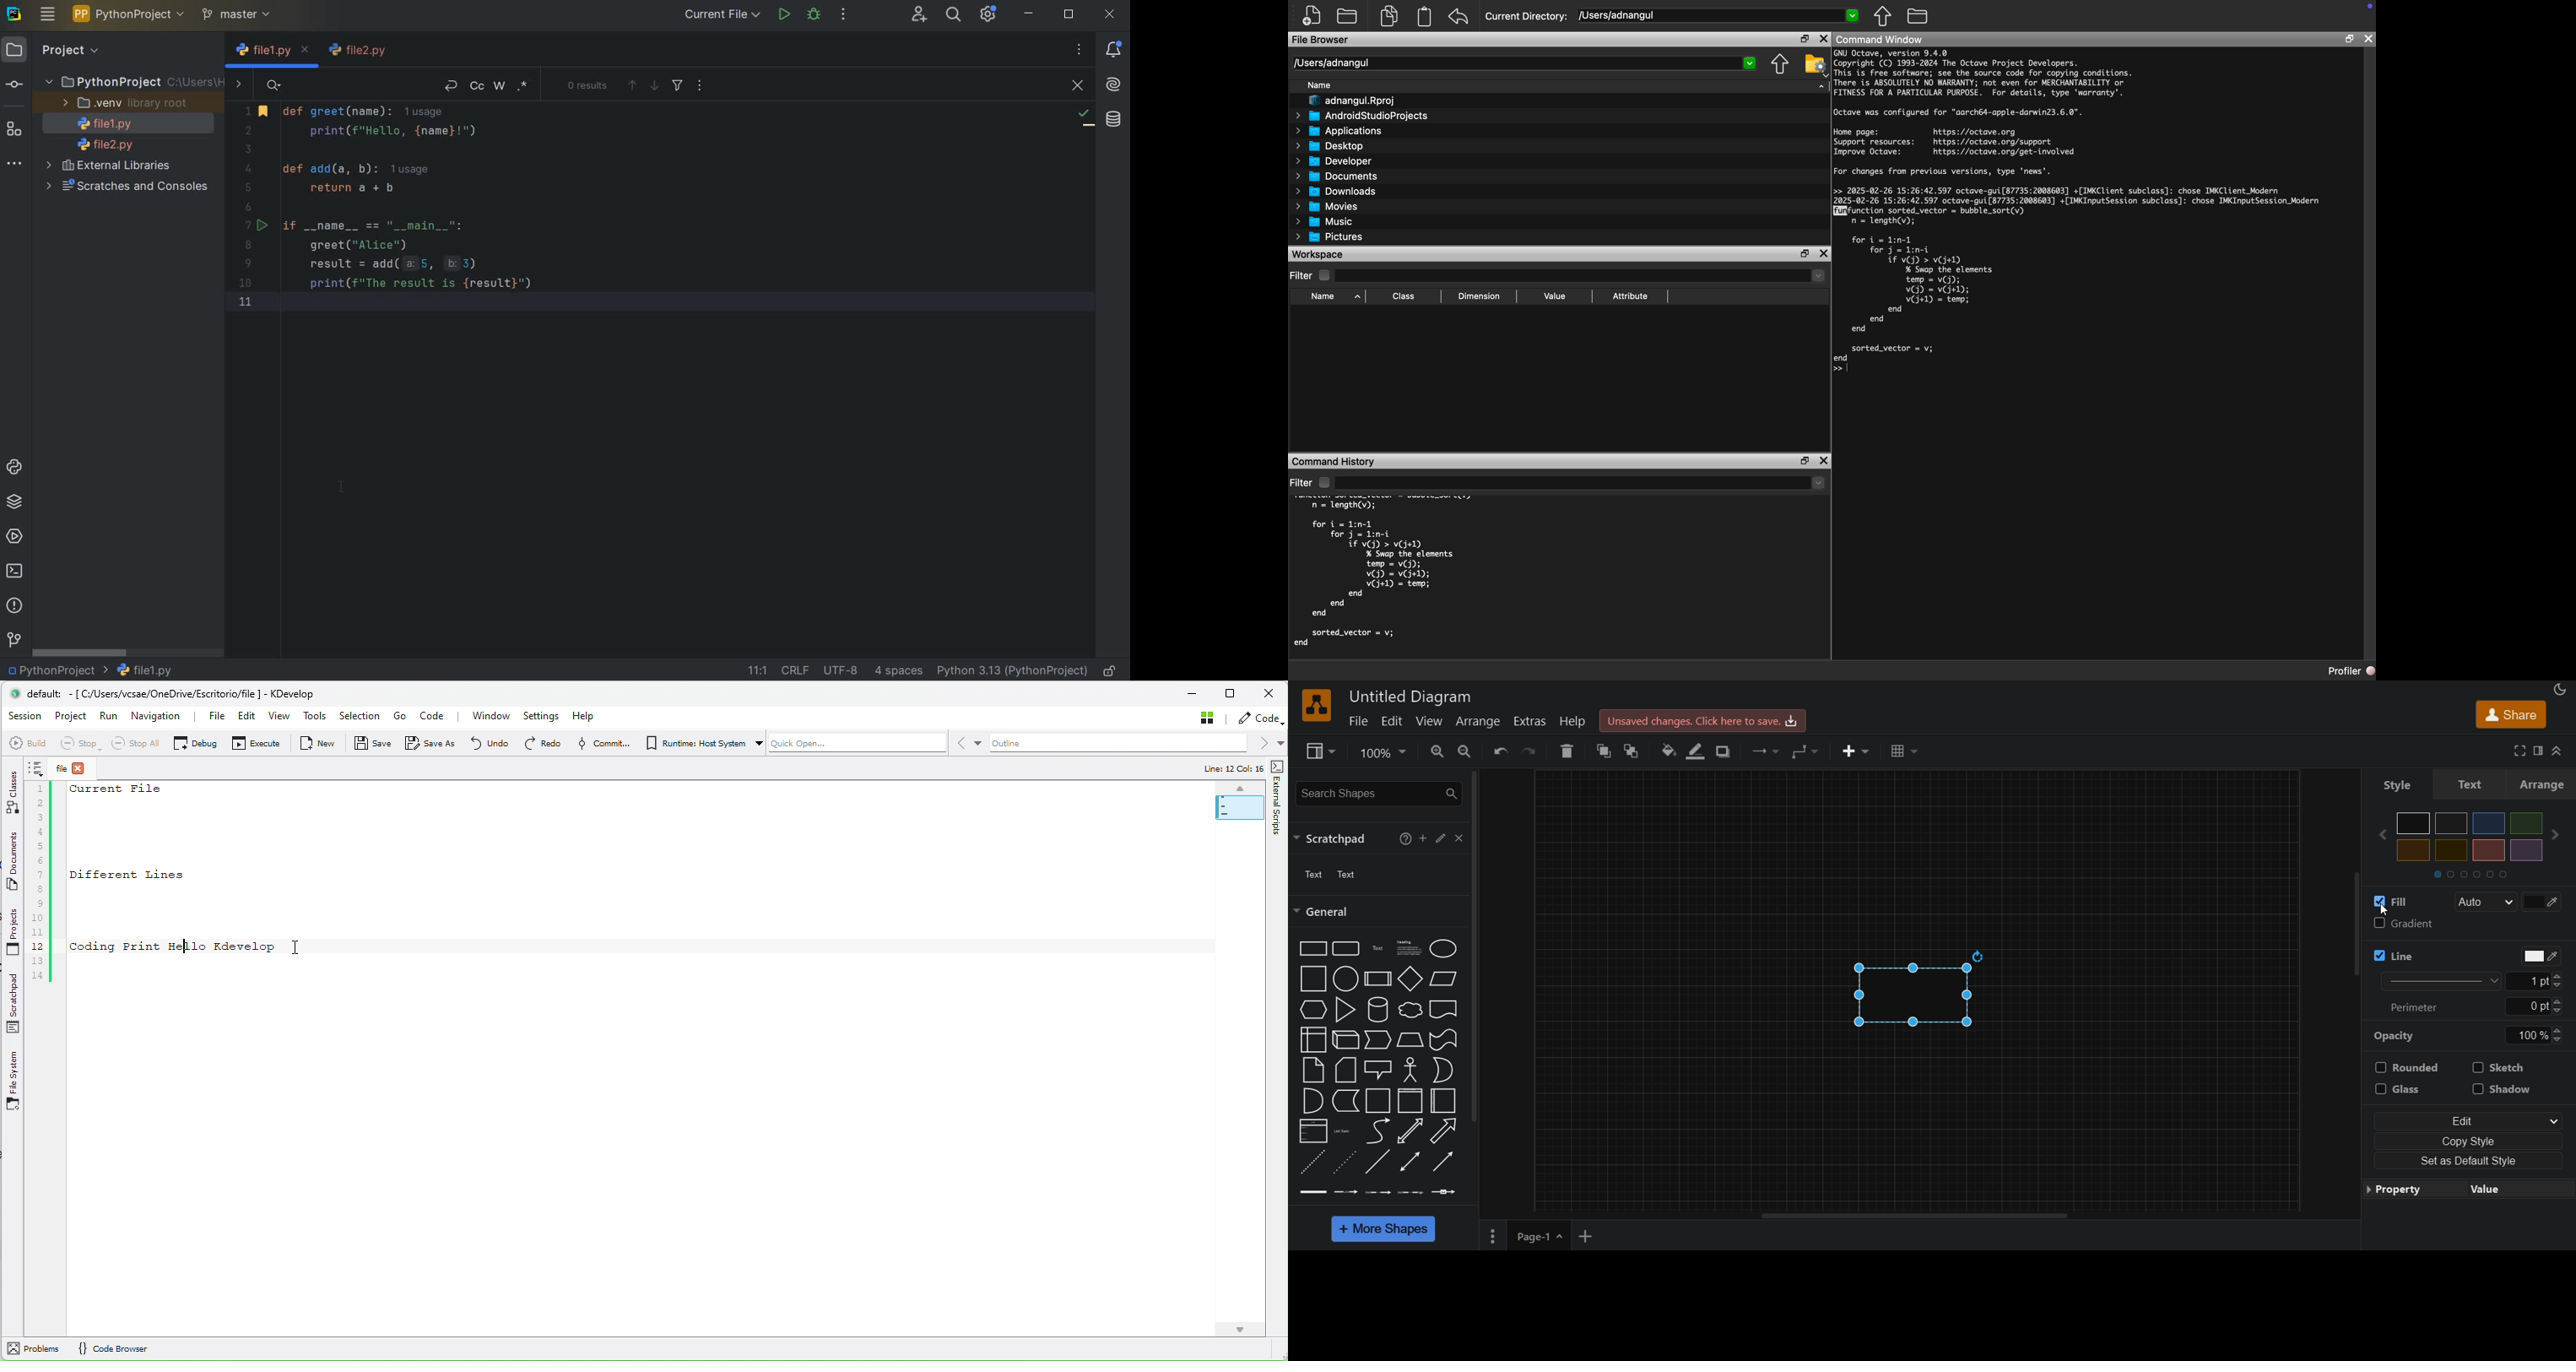 This screenshot has height=1372, width=2576. What do you see at coordinates (1385, 752) in the screenshot?
I see `zoom` at bounding box center [1385, 752].